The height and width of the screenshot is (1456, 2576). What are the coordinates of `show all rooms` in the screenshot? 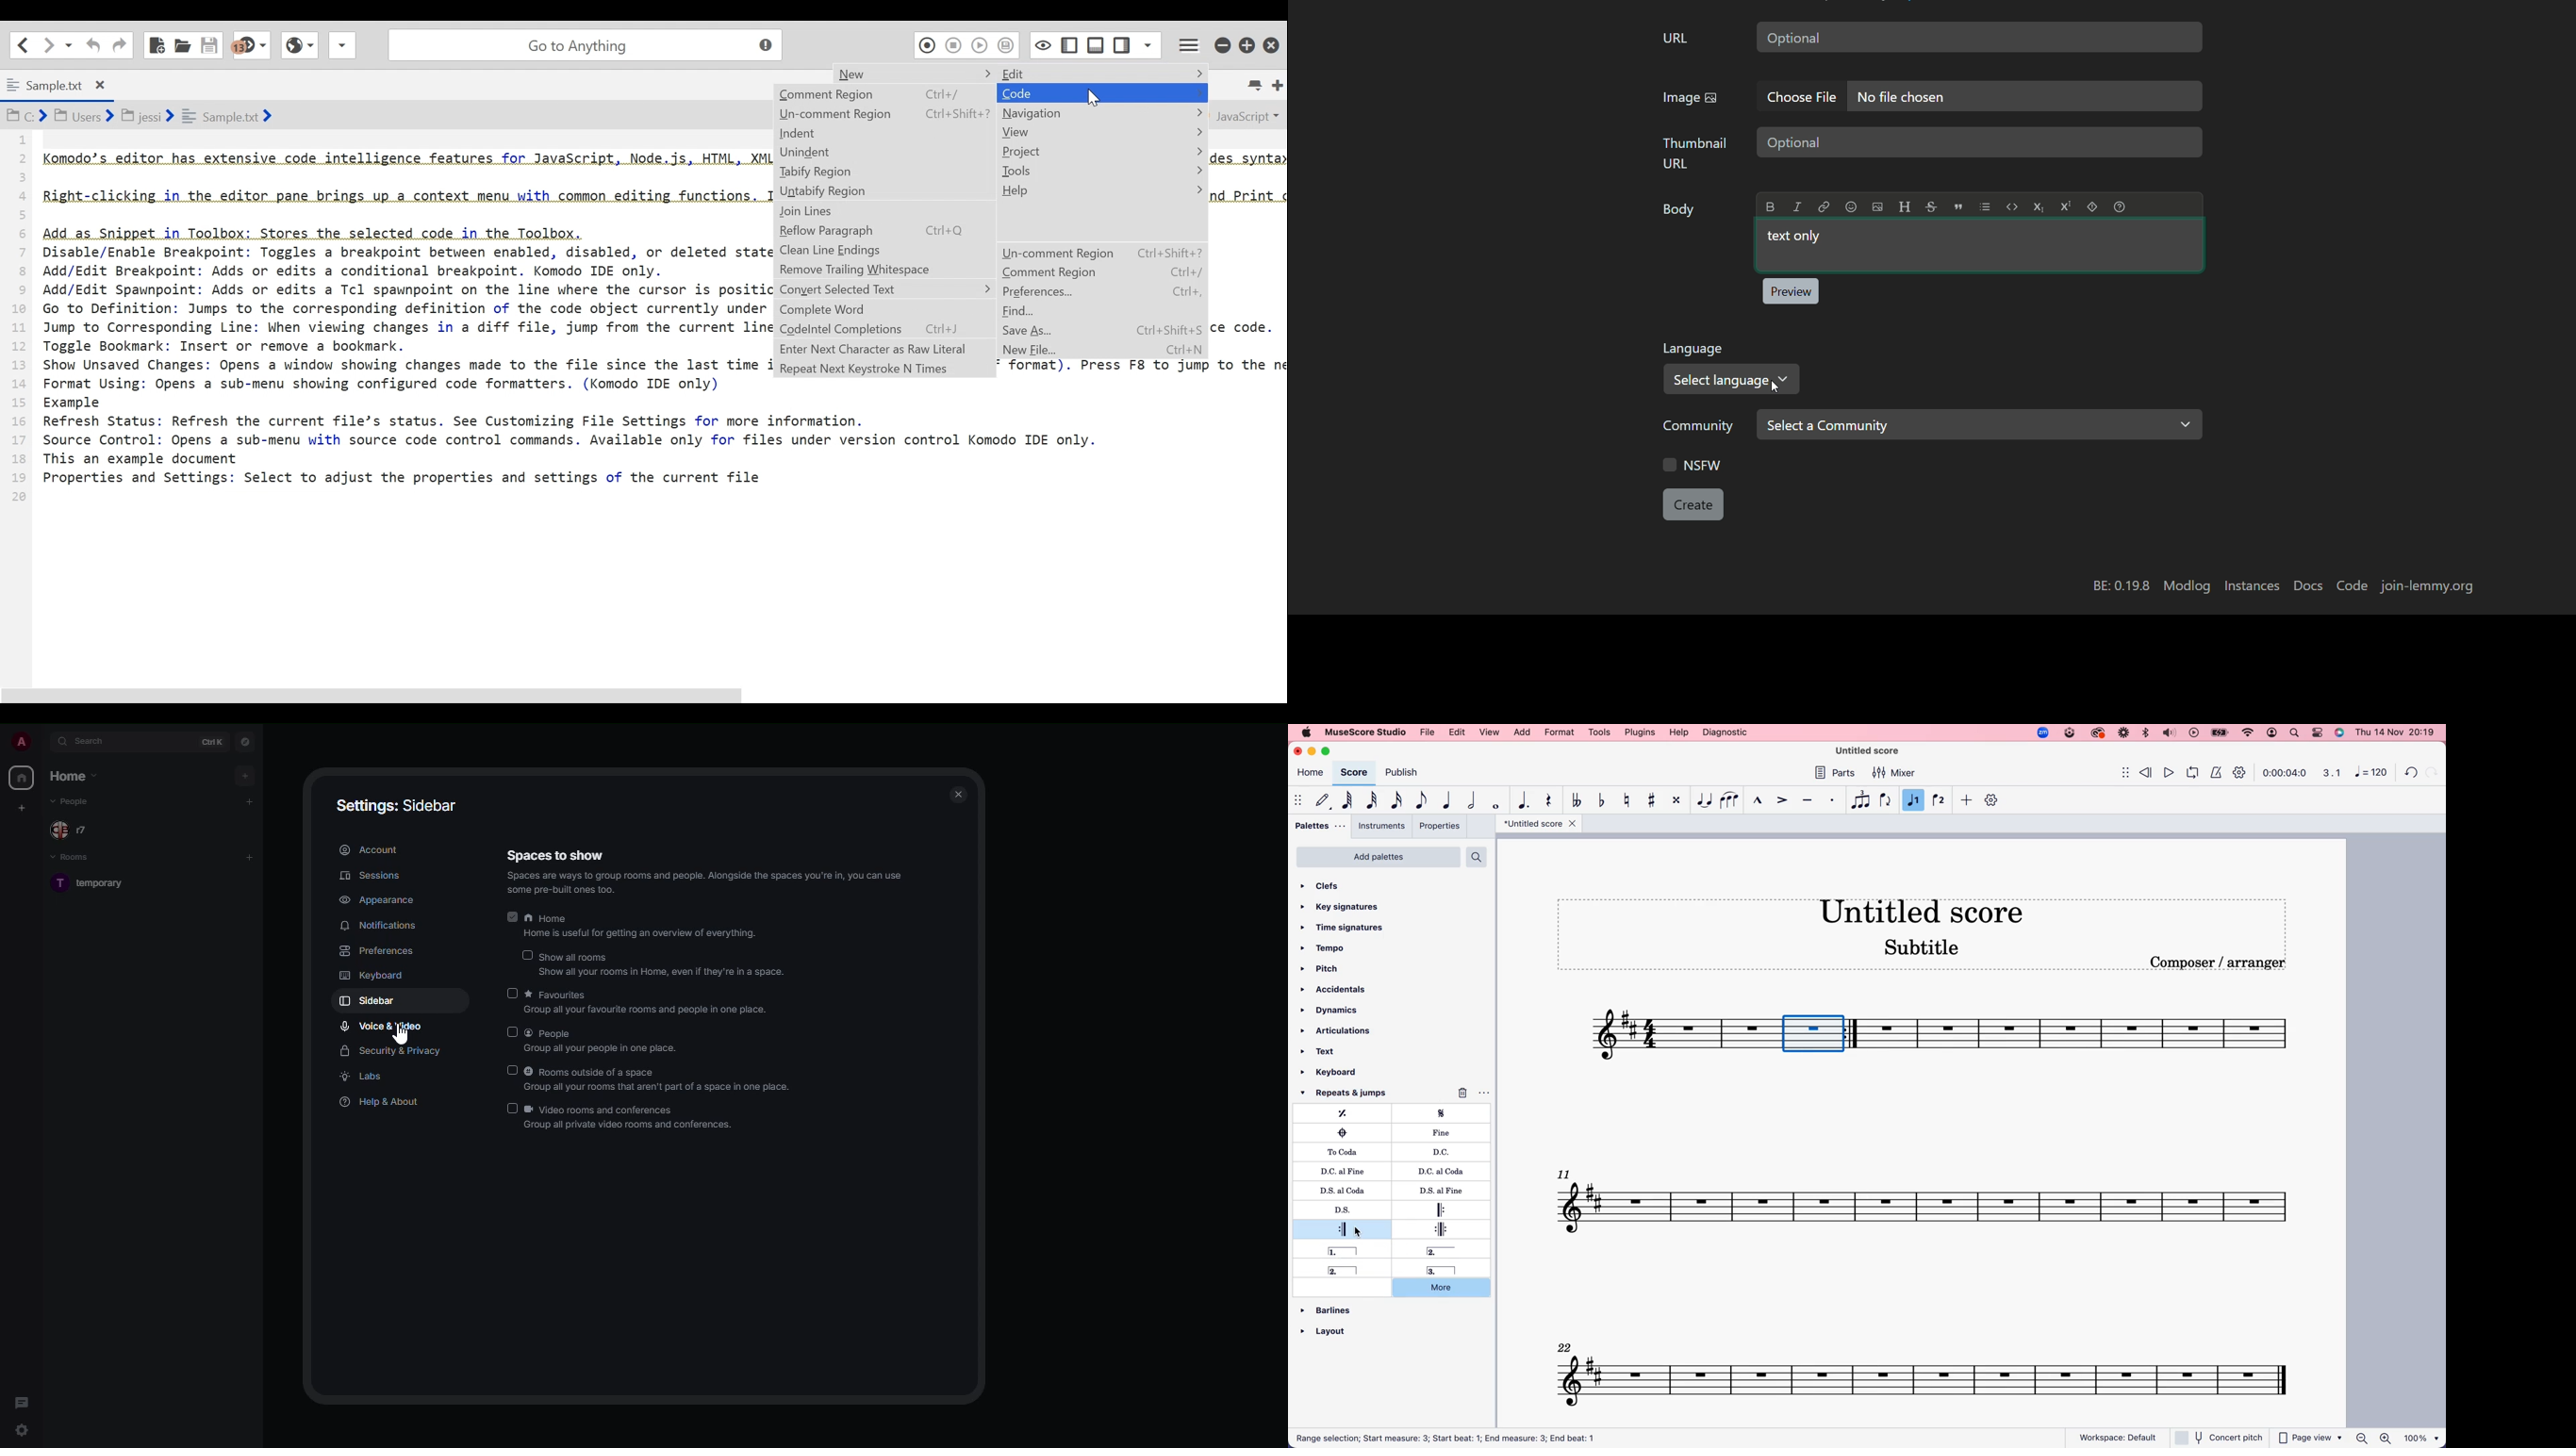 It's located at (661, 965).